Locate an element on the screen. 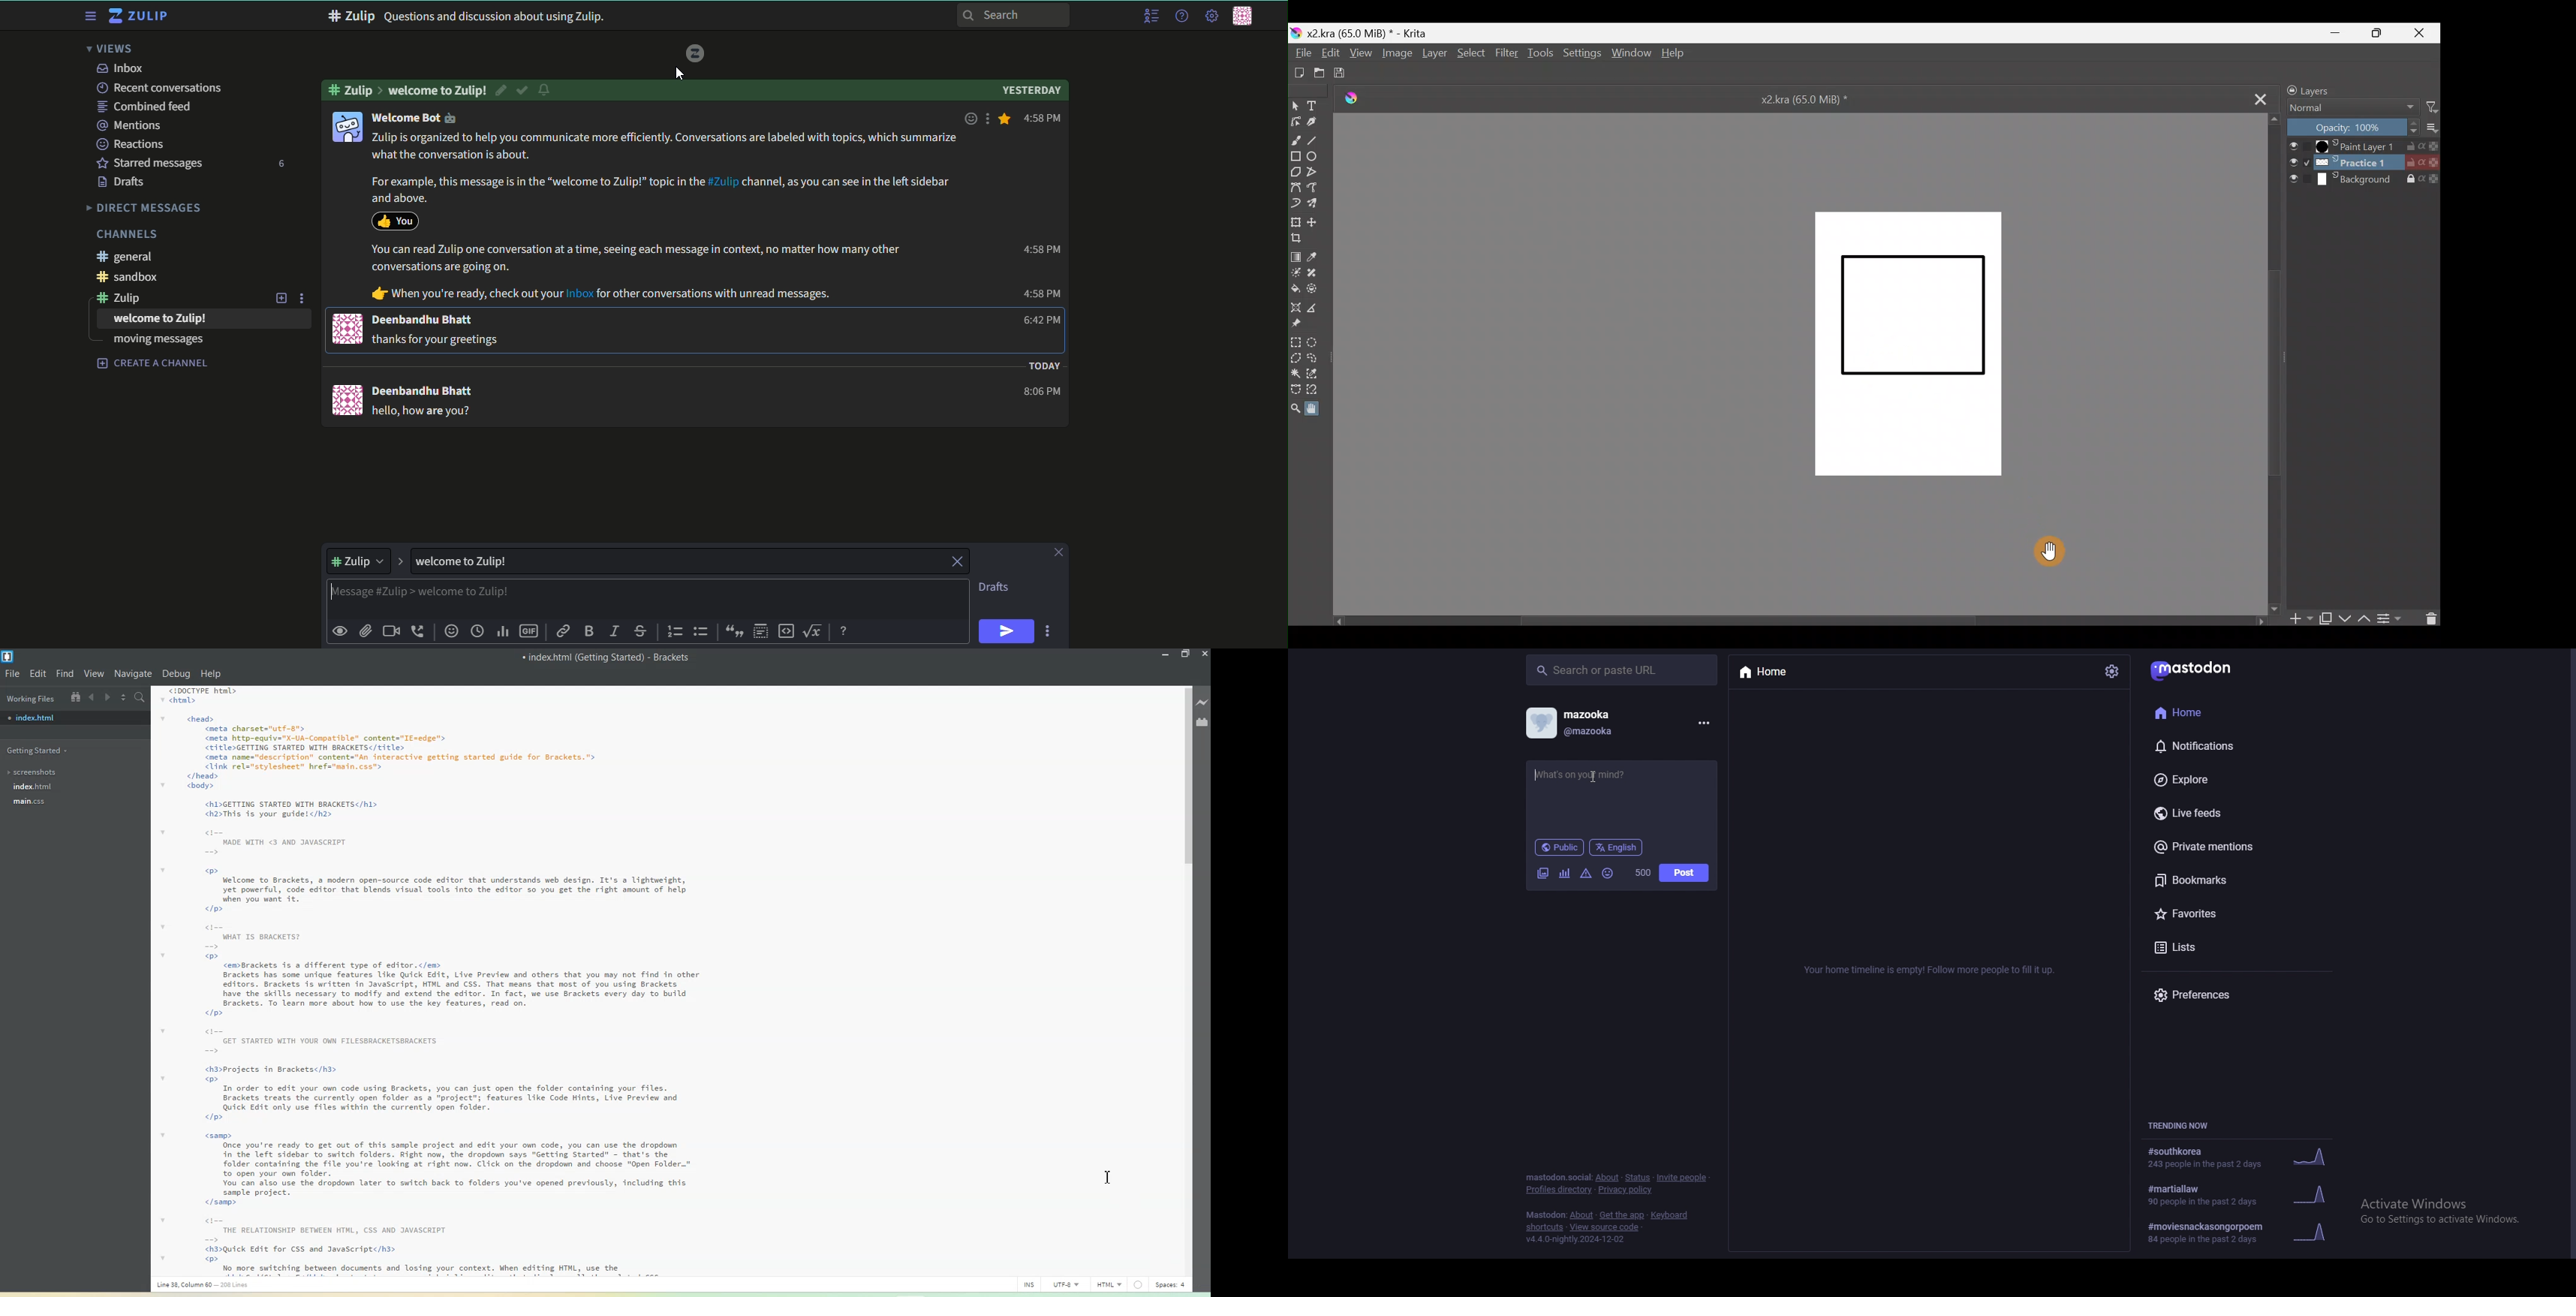 The image size is (2576, 1316). icon is located at coordinates (346, 398).